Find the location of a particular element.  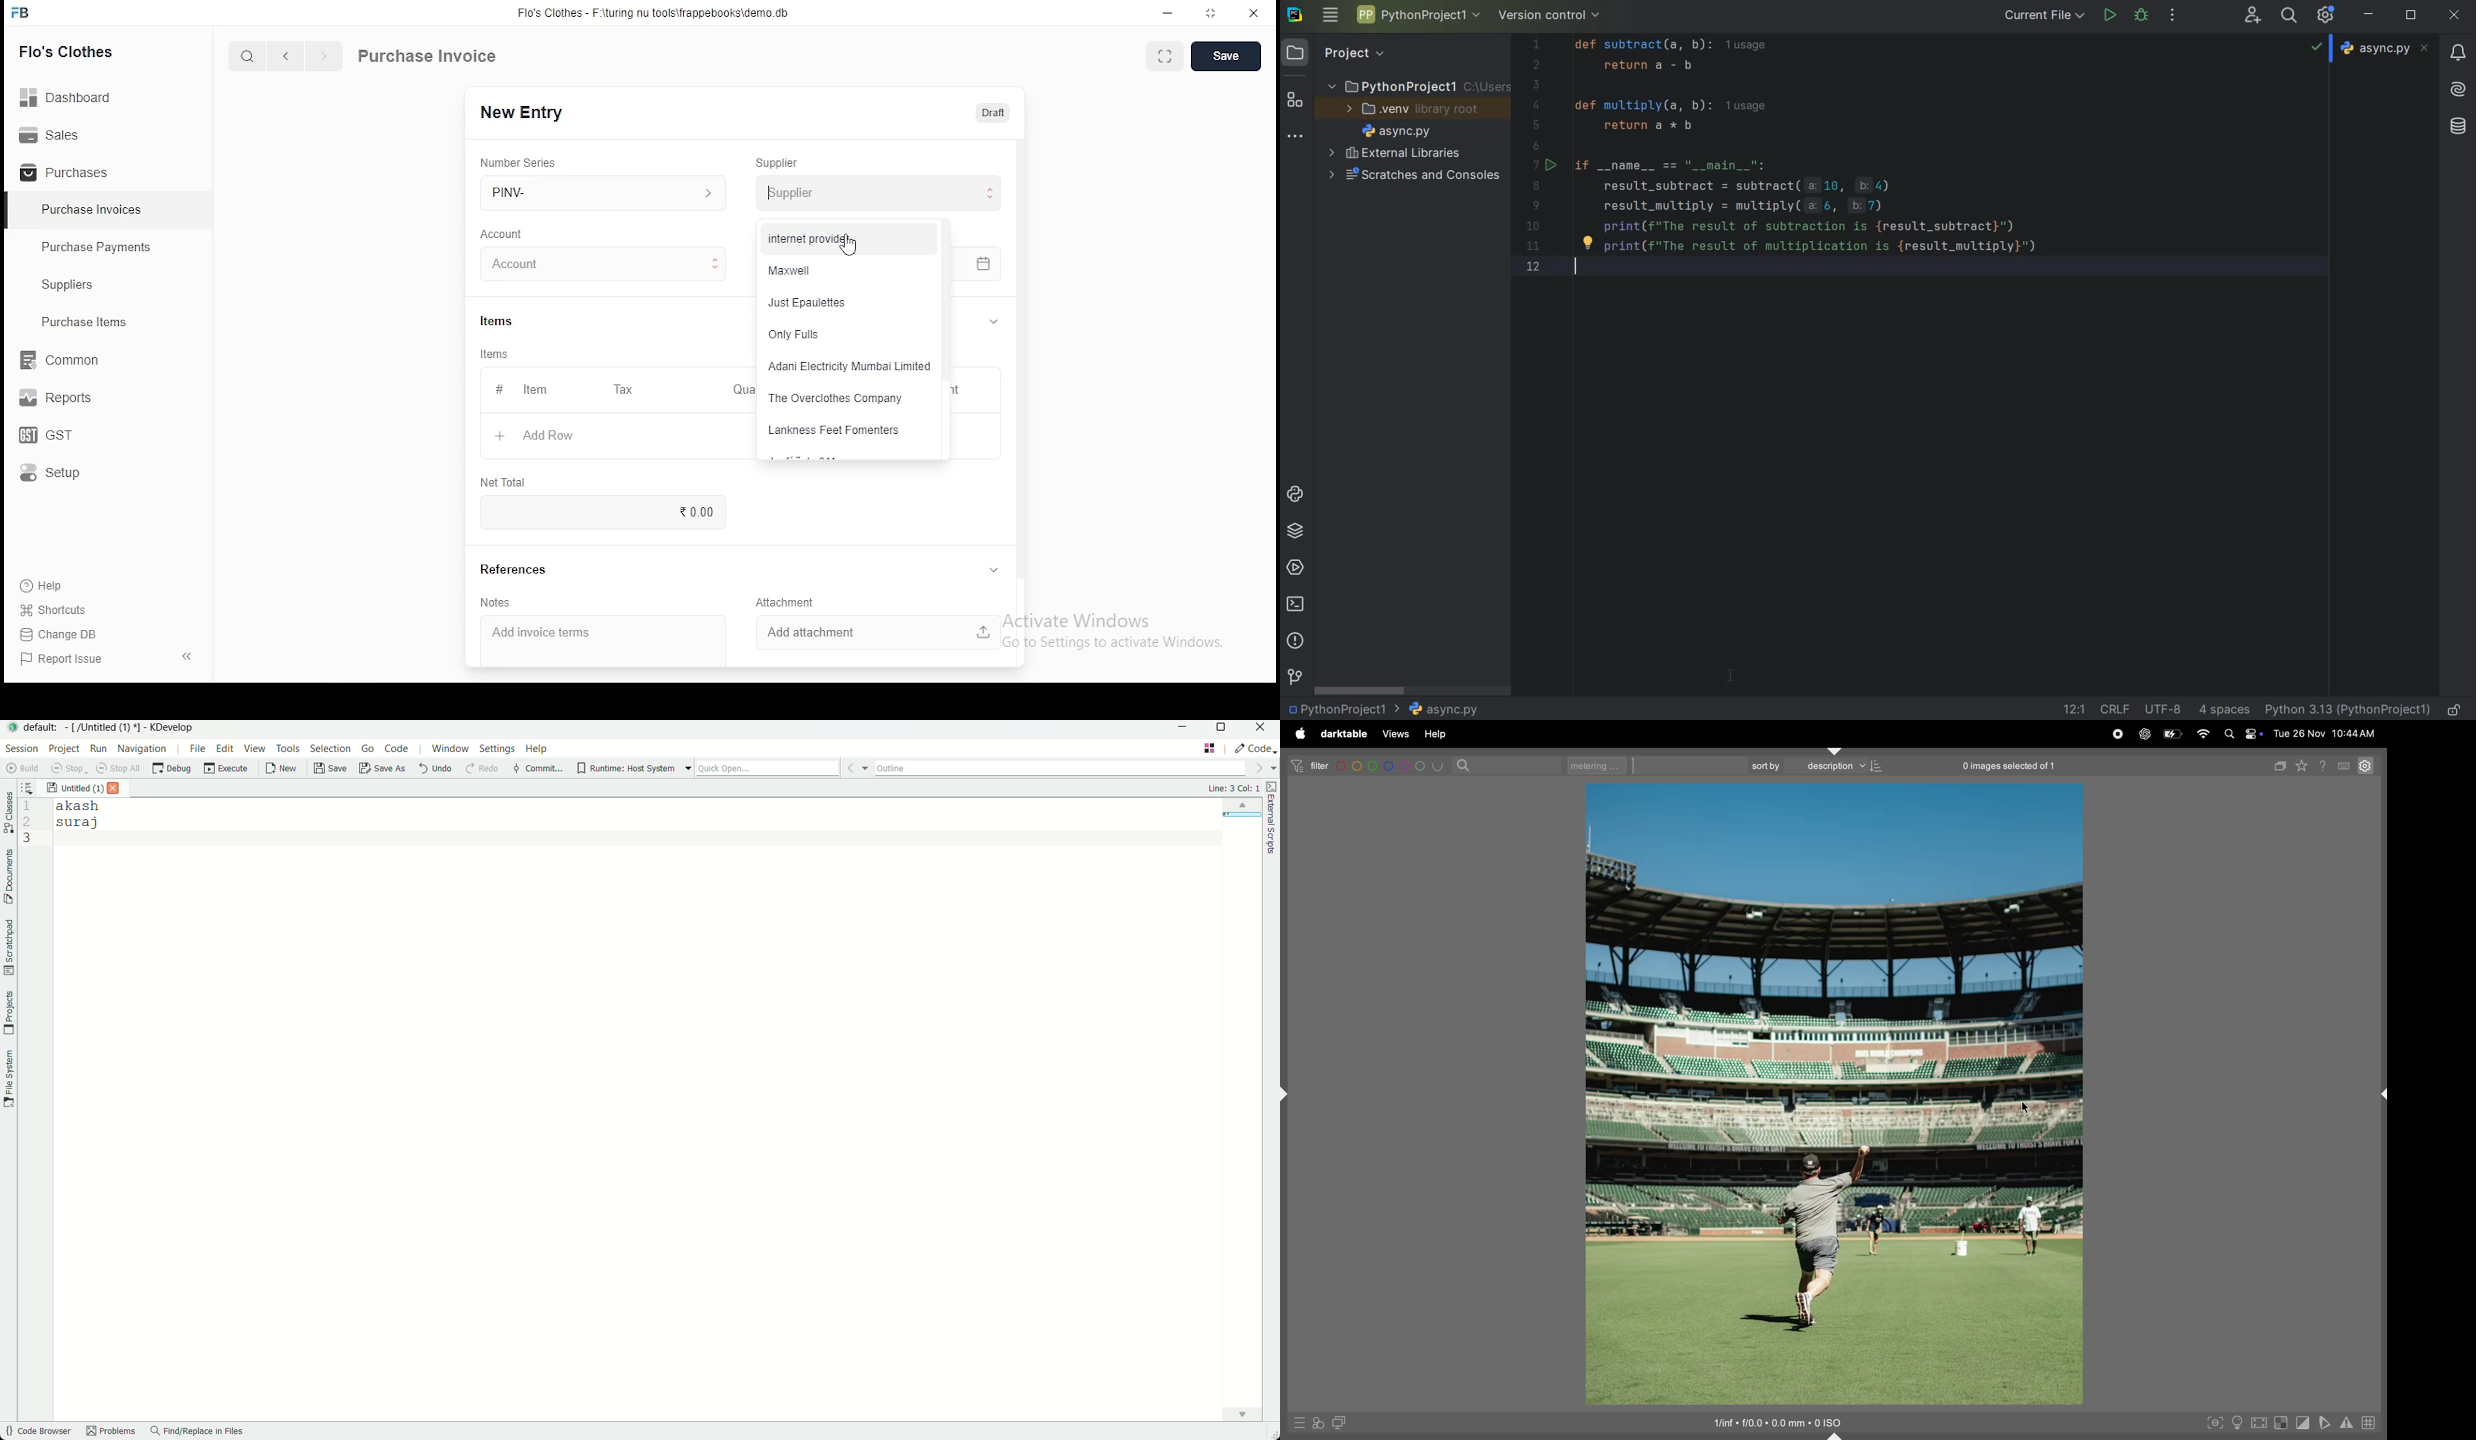

+ is located at coordinates (499, 437).